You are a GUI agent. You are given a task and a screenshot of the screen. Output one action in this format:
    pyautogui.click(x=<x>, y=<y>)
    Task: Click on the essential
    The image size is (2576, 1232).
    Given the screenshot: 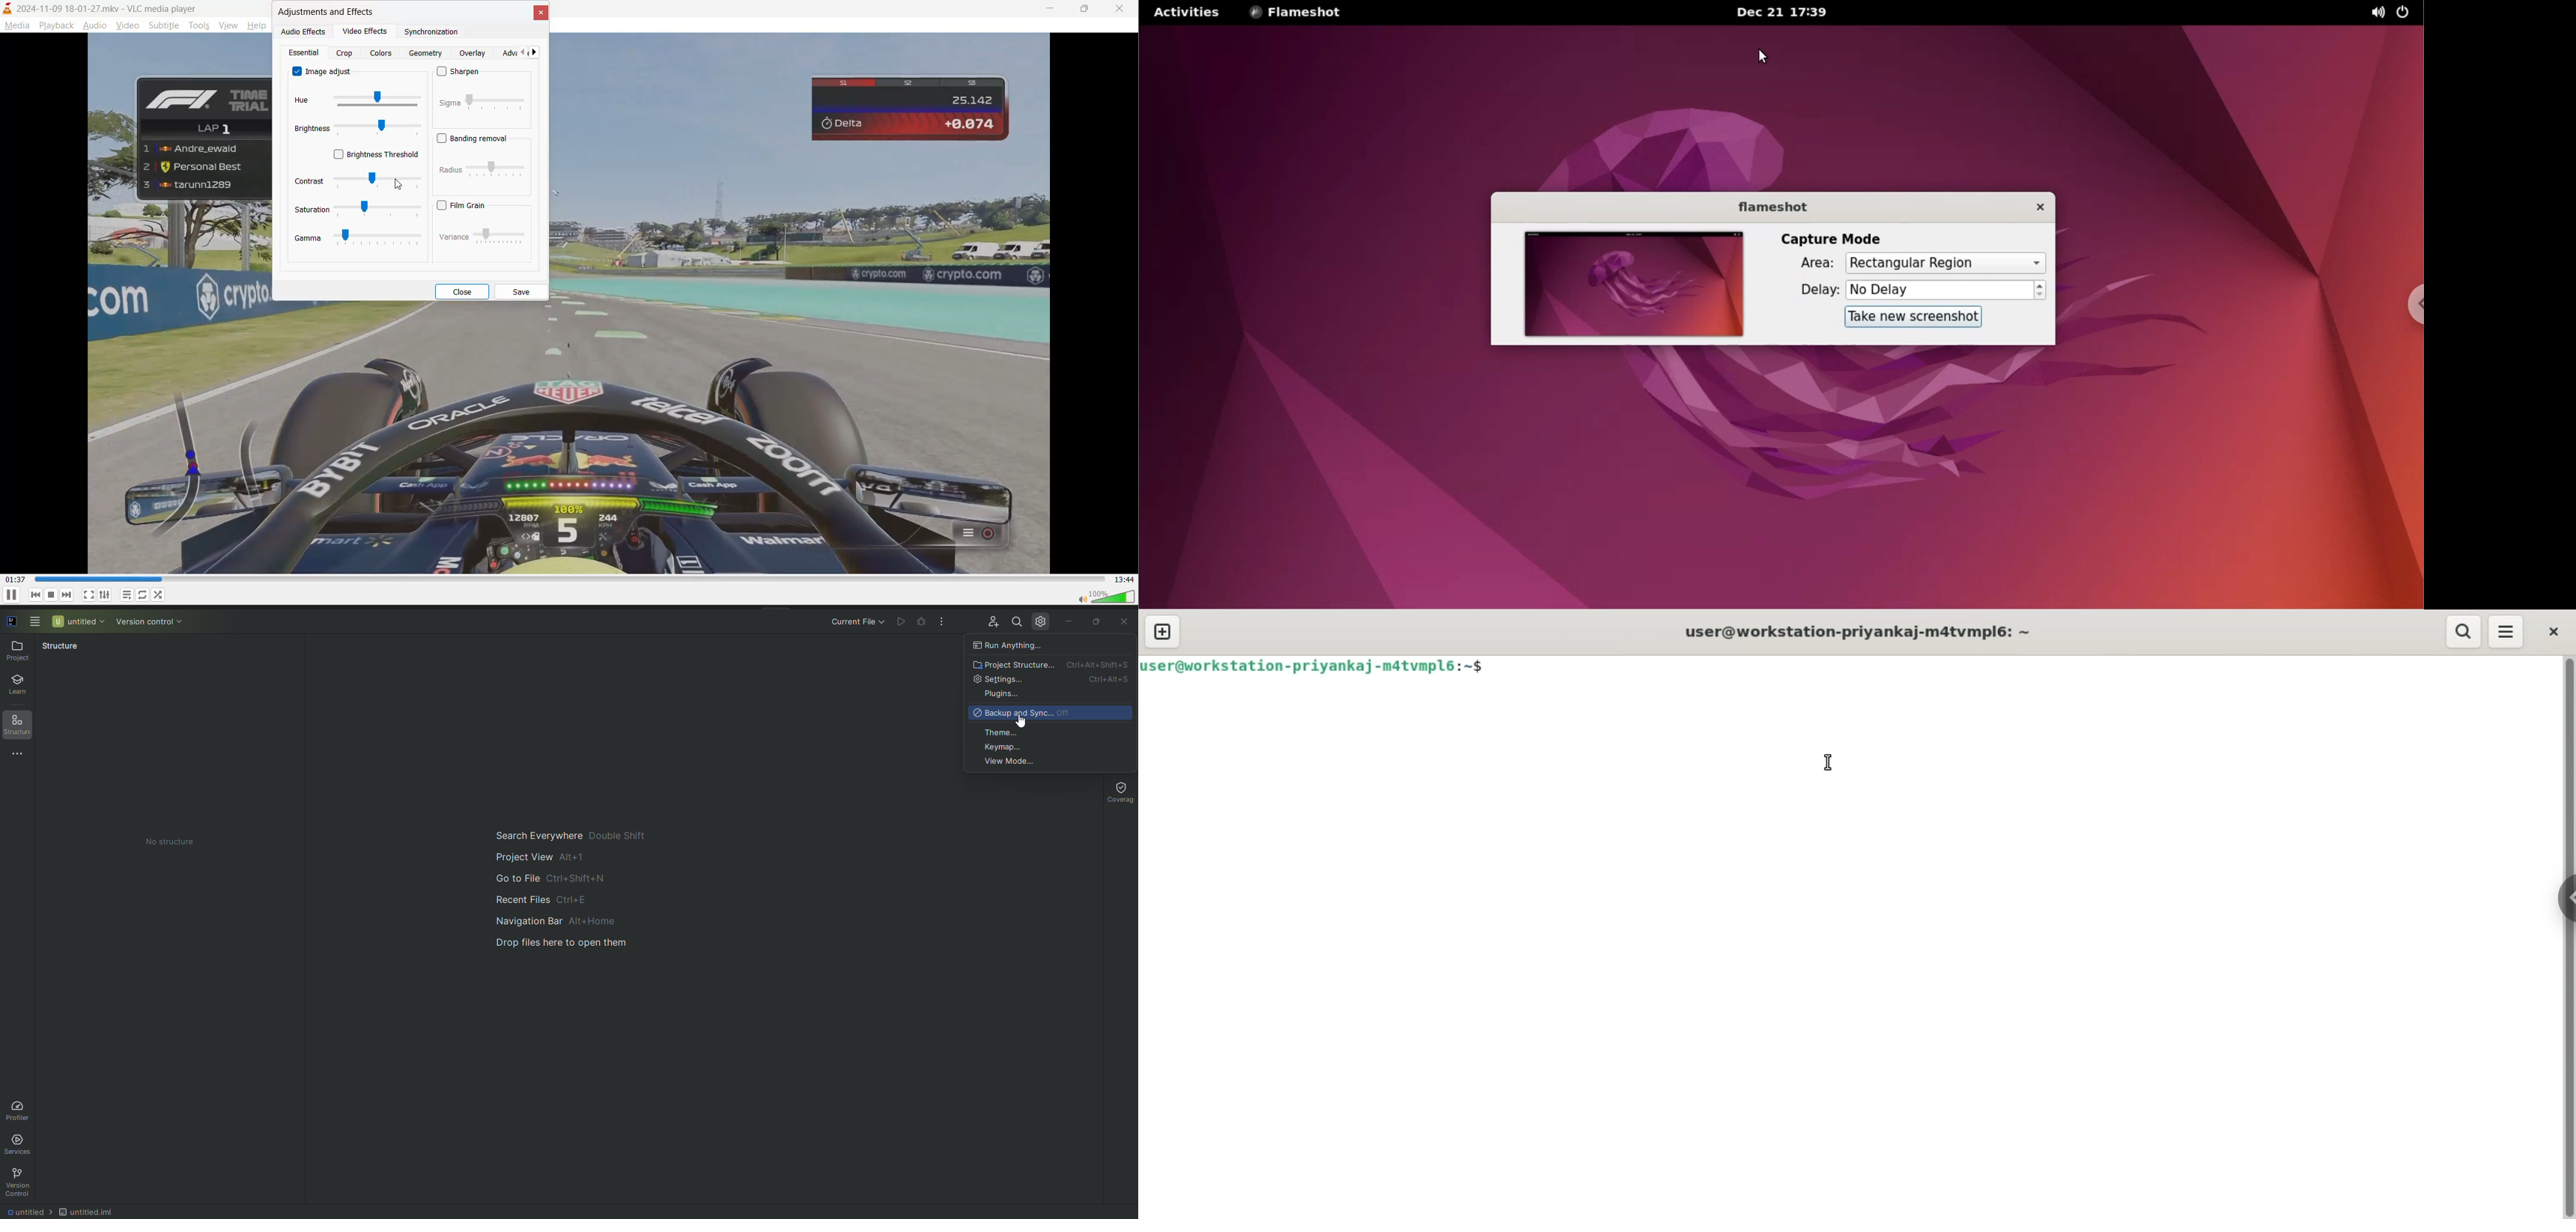 What is the action you would take?
    pyautogui.click(x=305, y=53)
    